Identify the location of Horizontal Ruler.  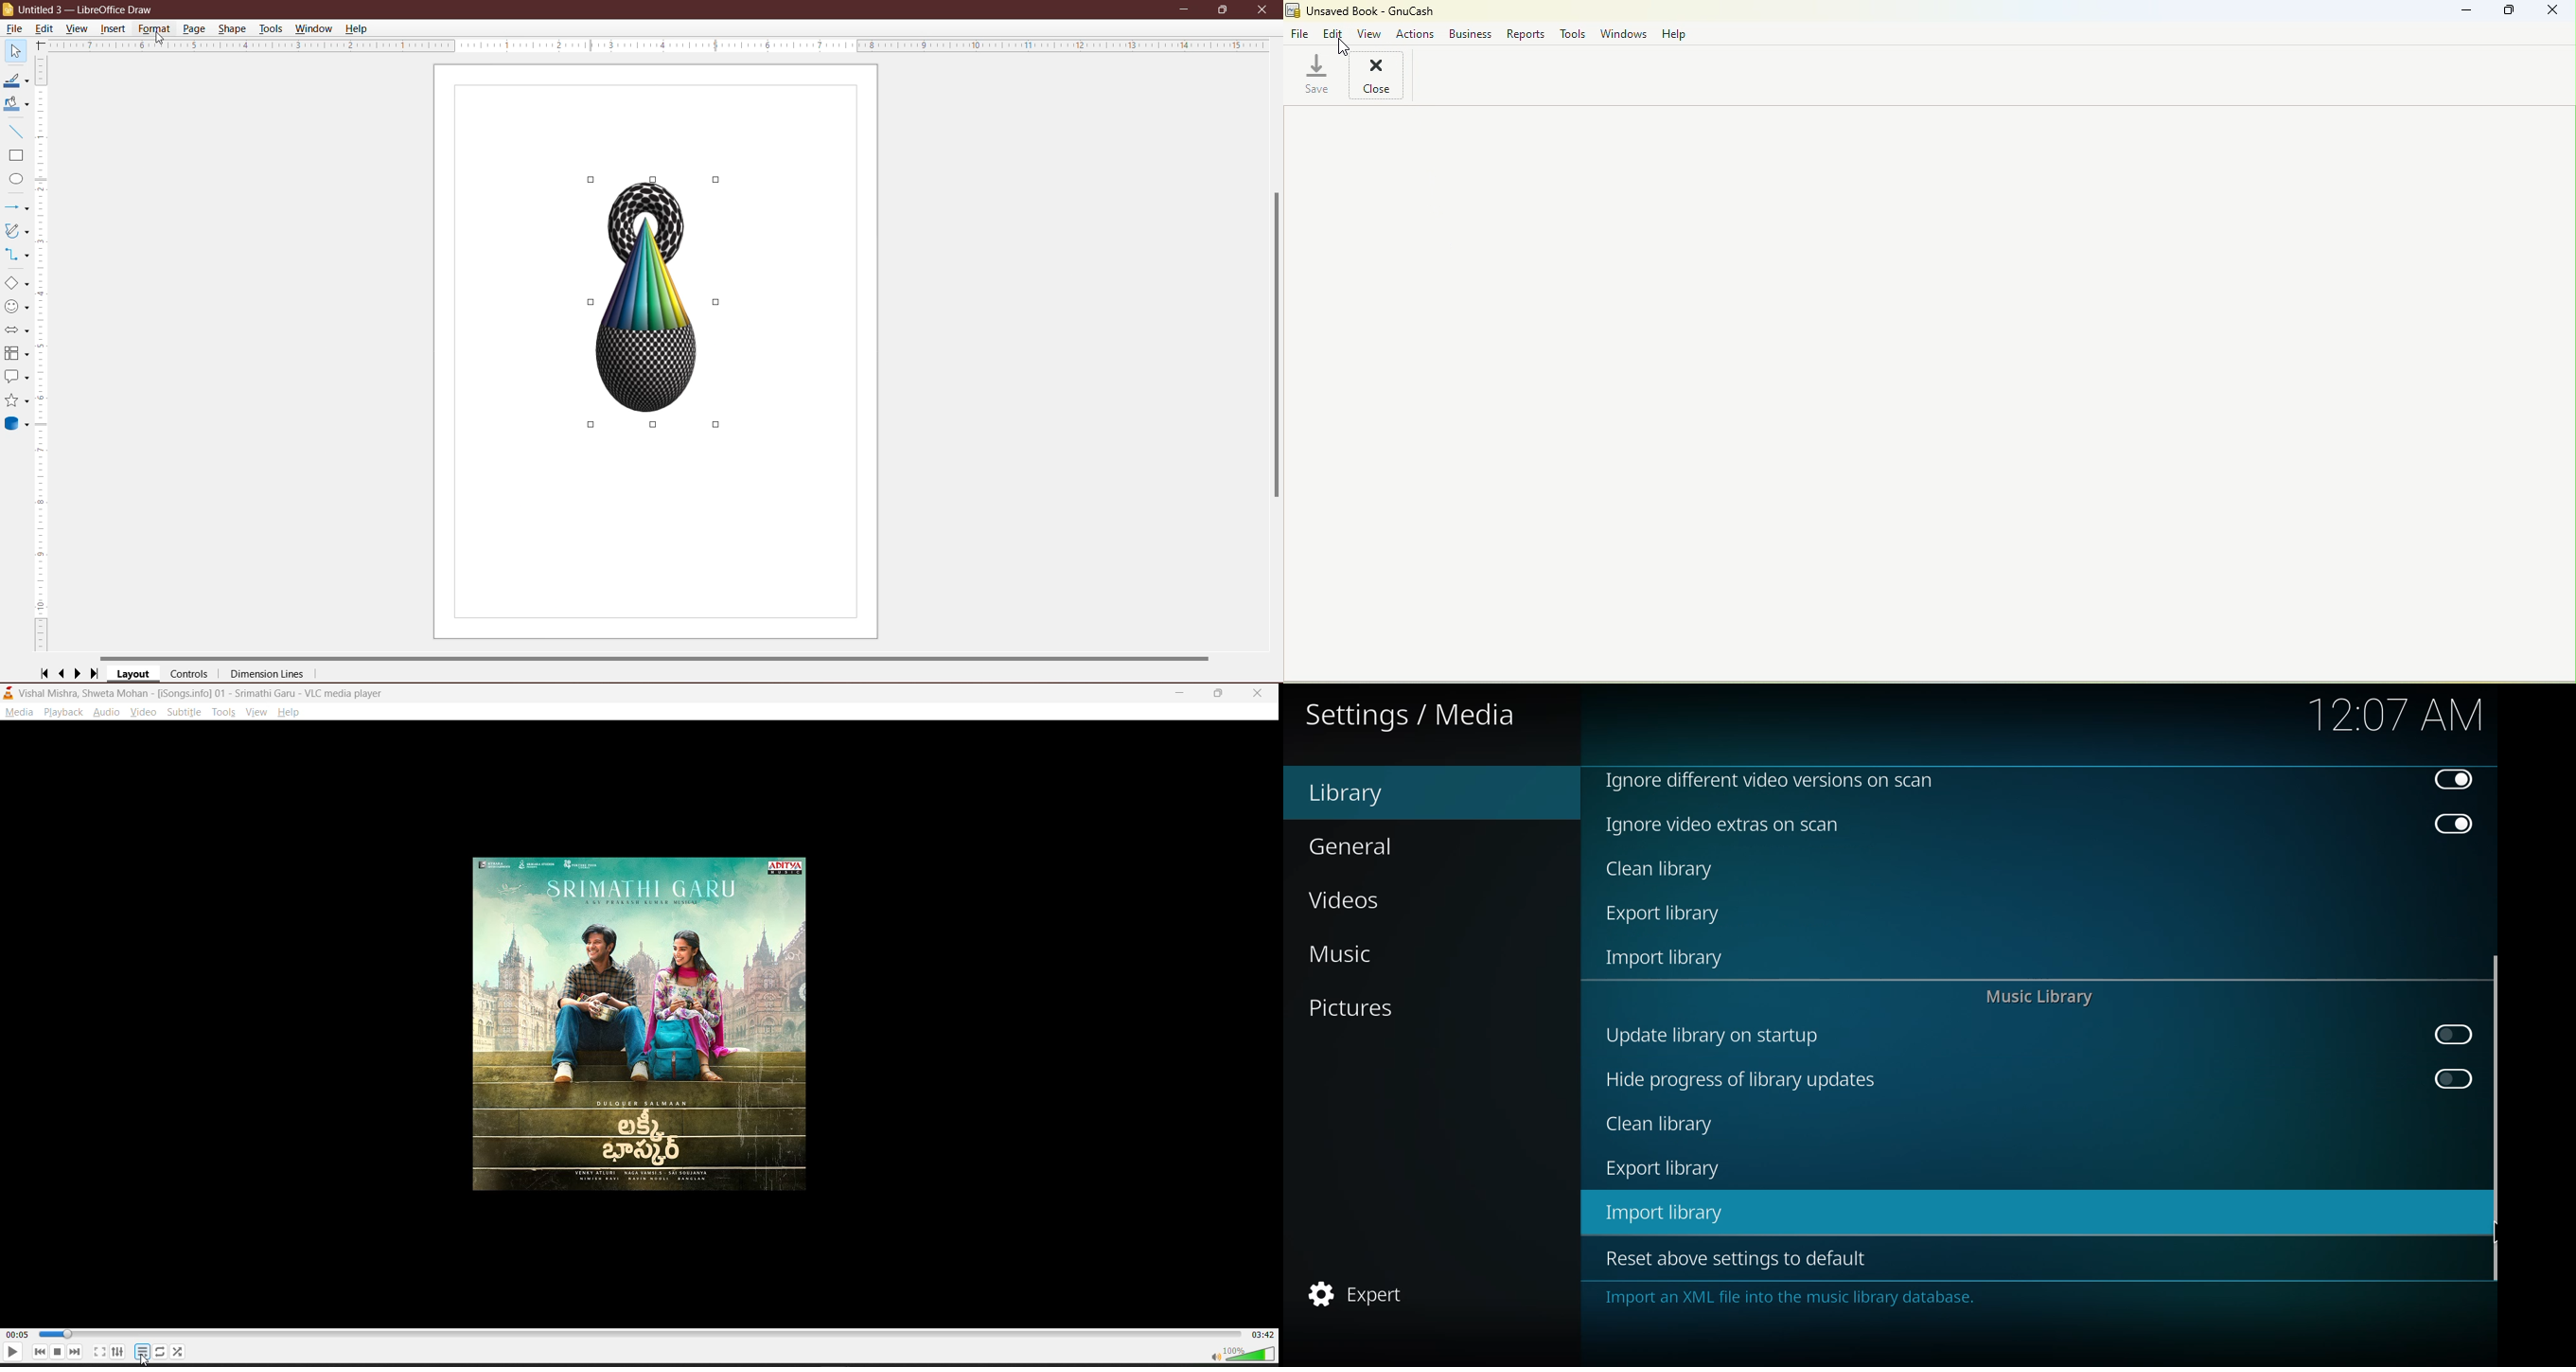
(657, 46).